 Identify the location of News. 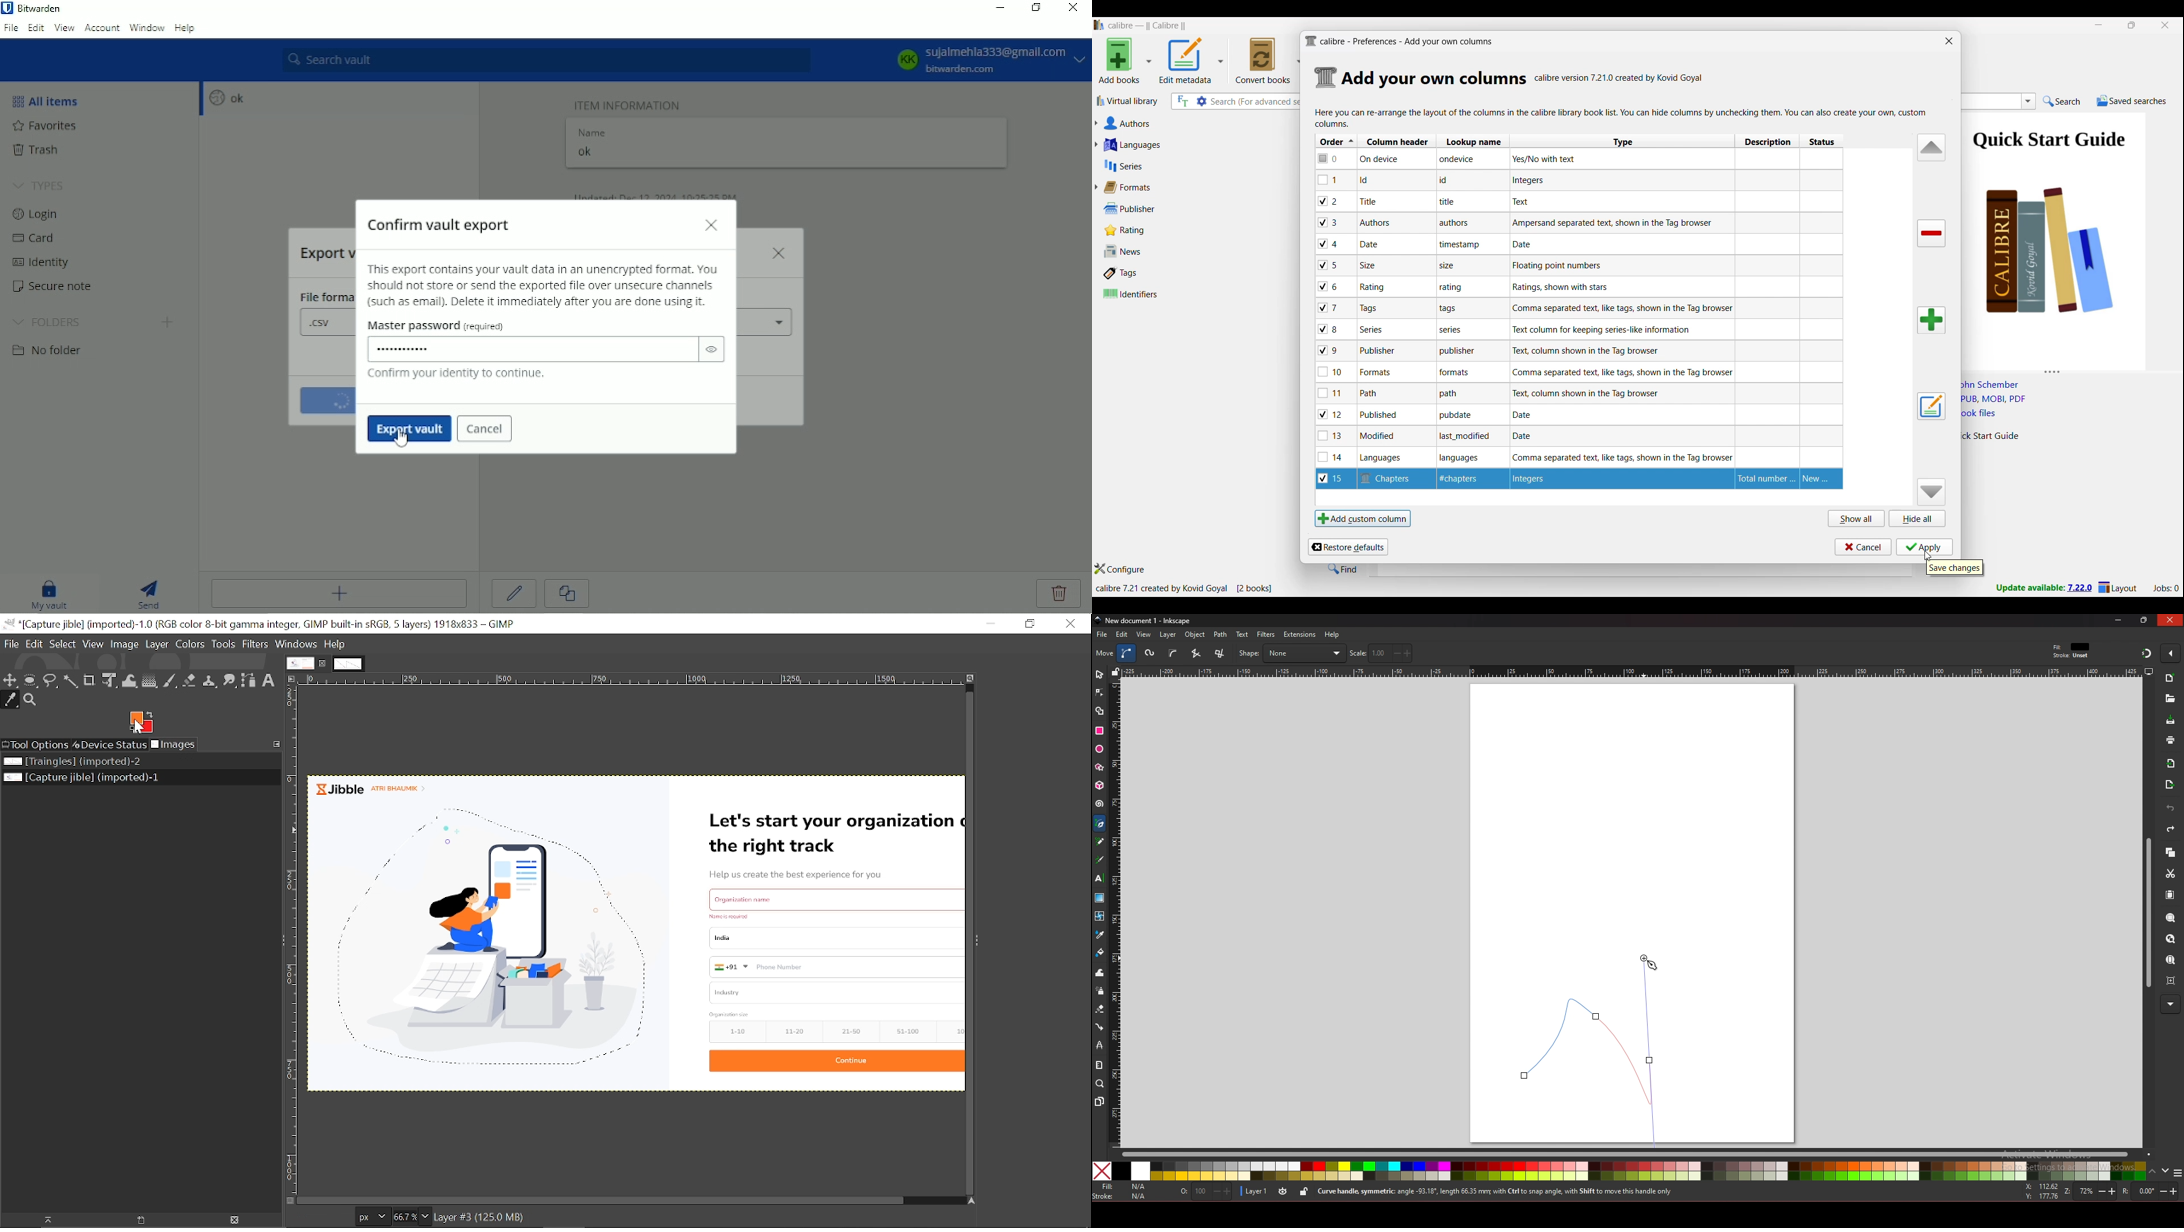
(1145, 251).